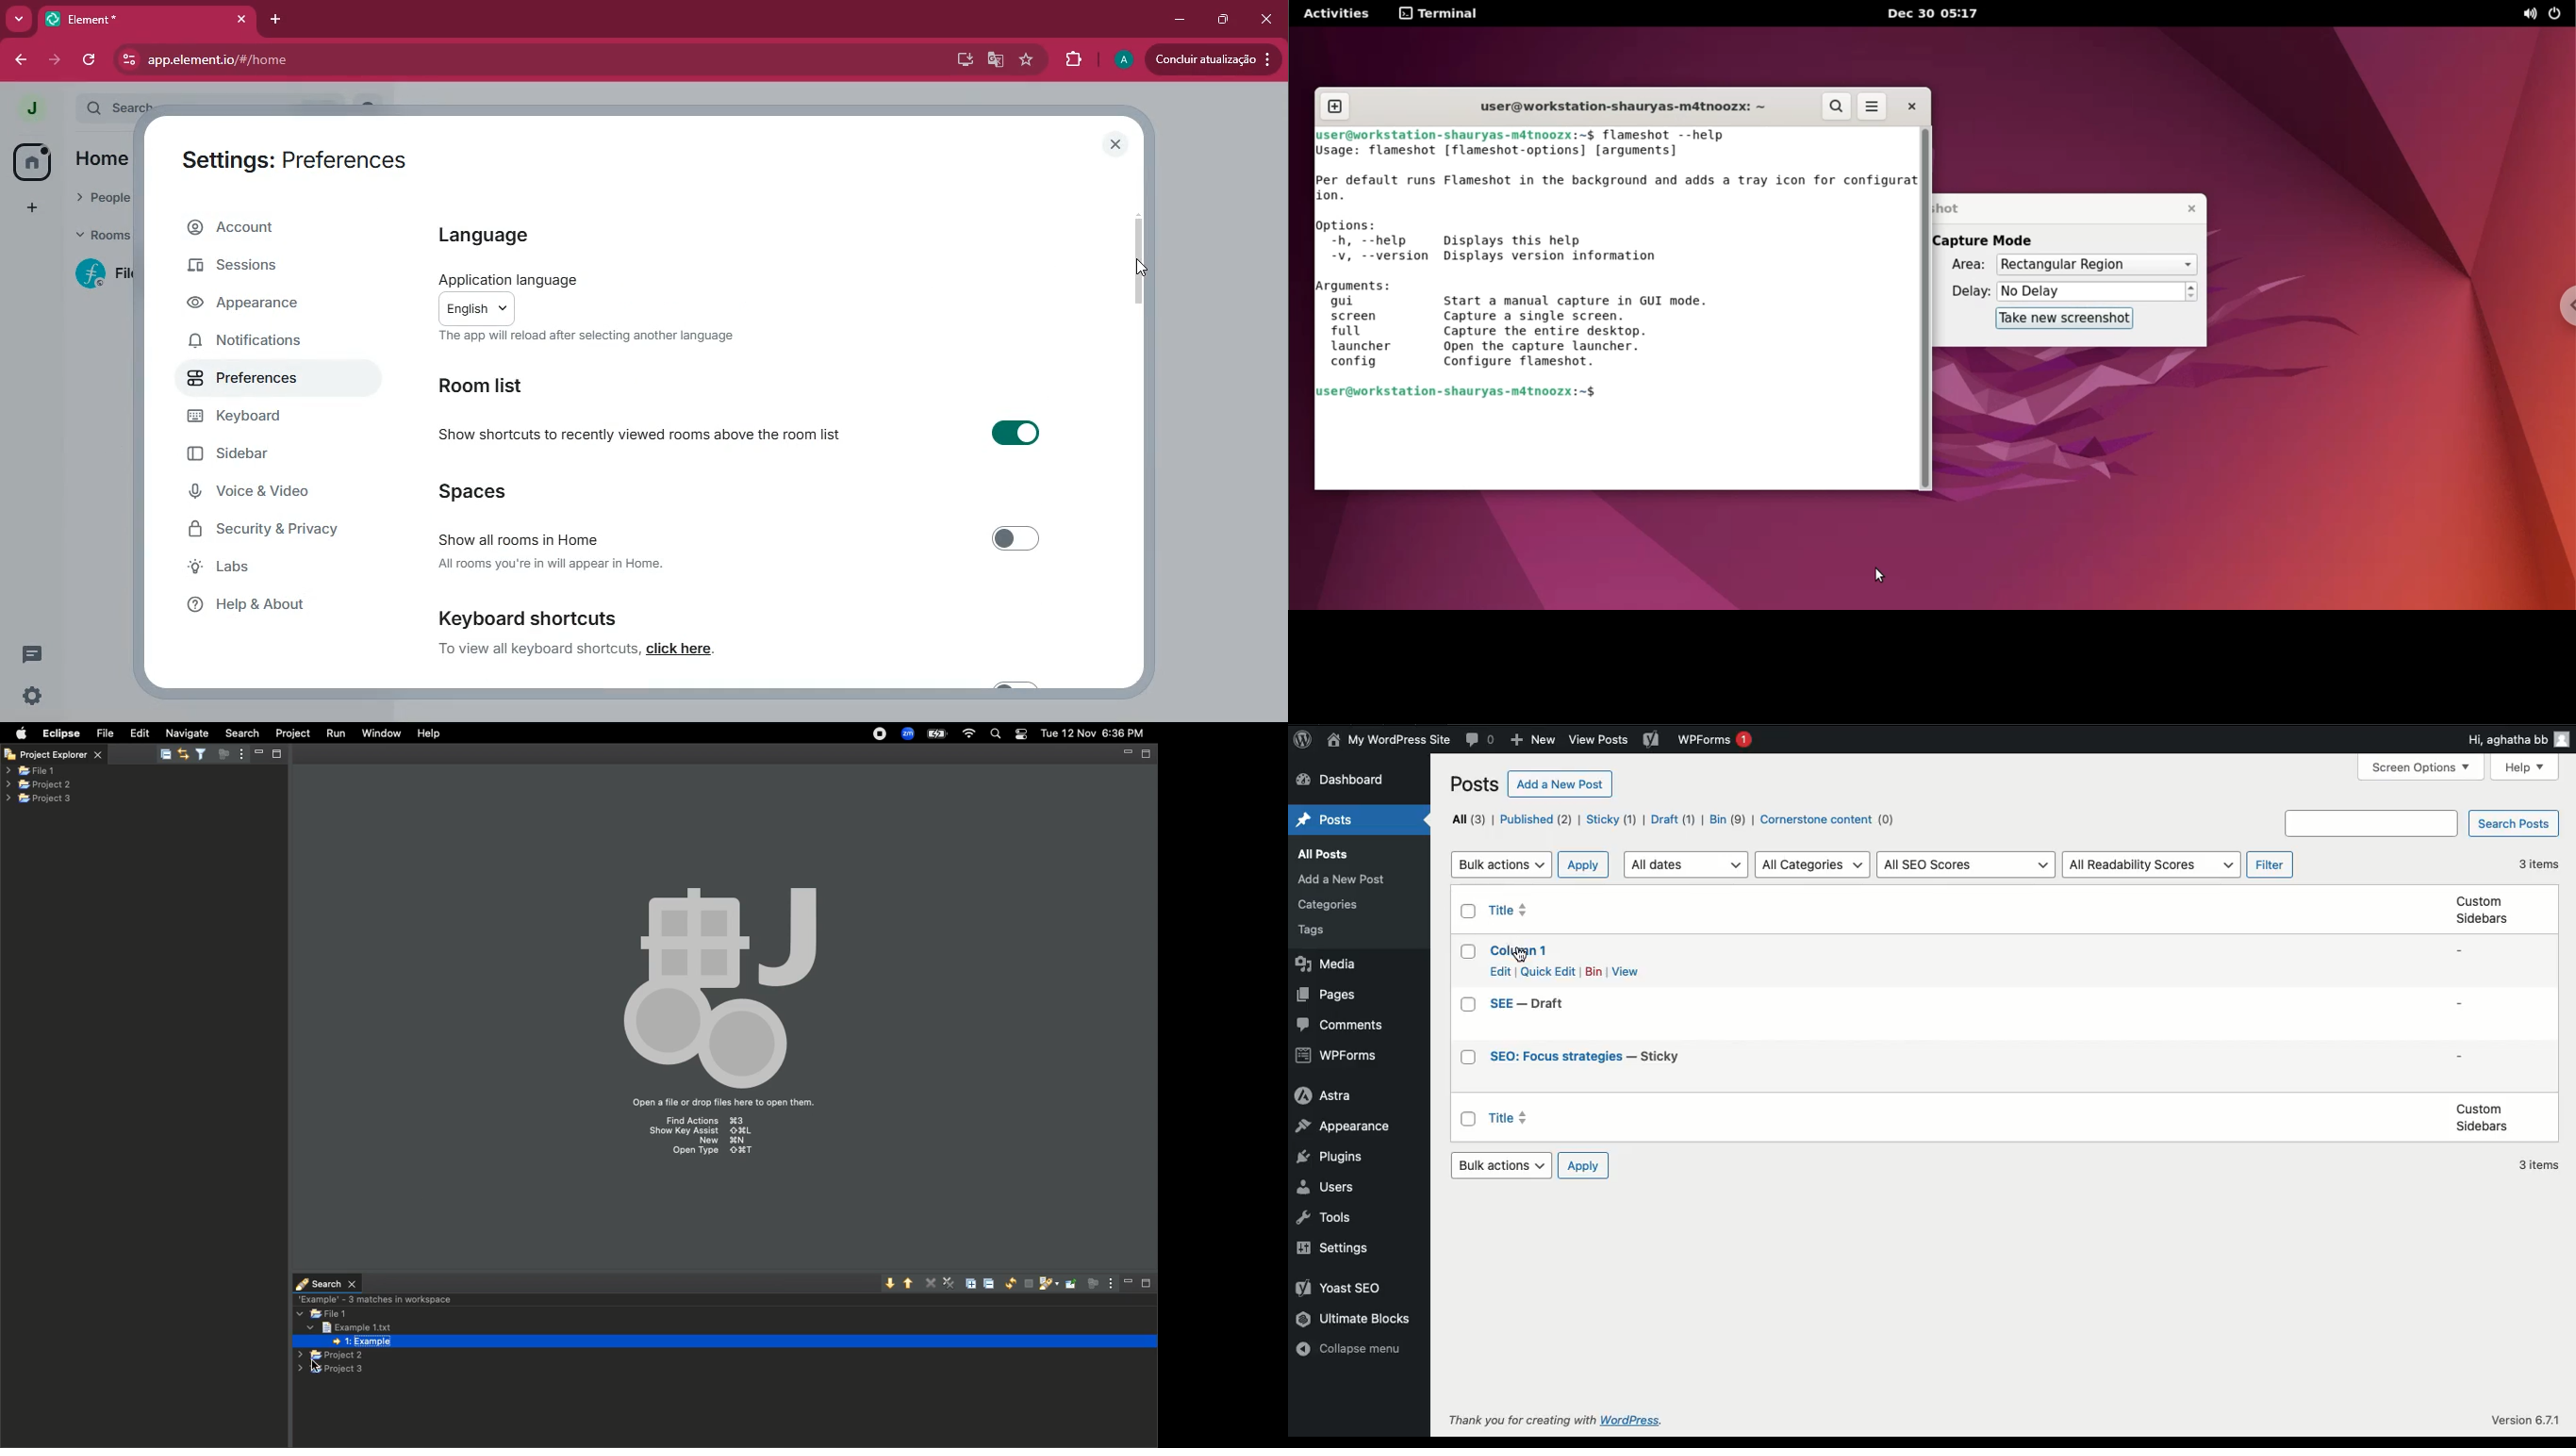  Describe the element at coordinates (1617, 186) in the screenshot. I see `per default runs flameshot in the background and adds a tray icon for configuration` at that location.